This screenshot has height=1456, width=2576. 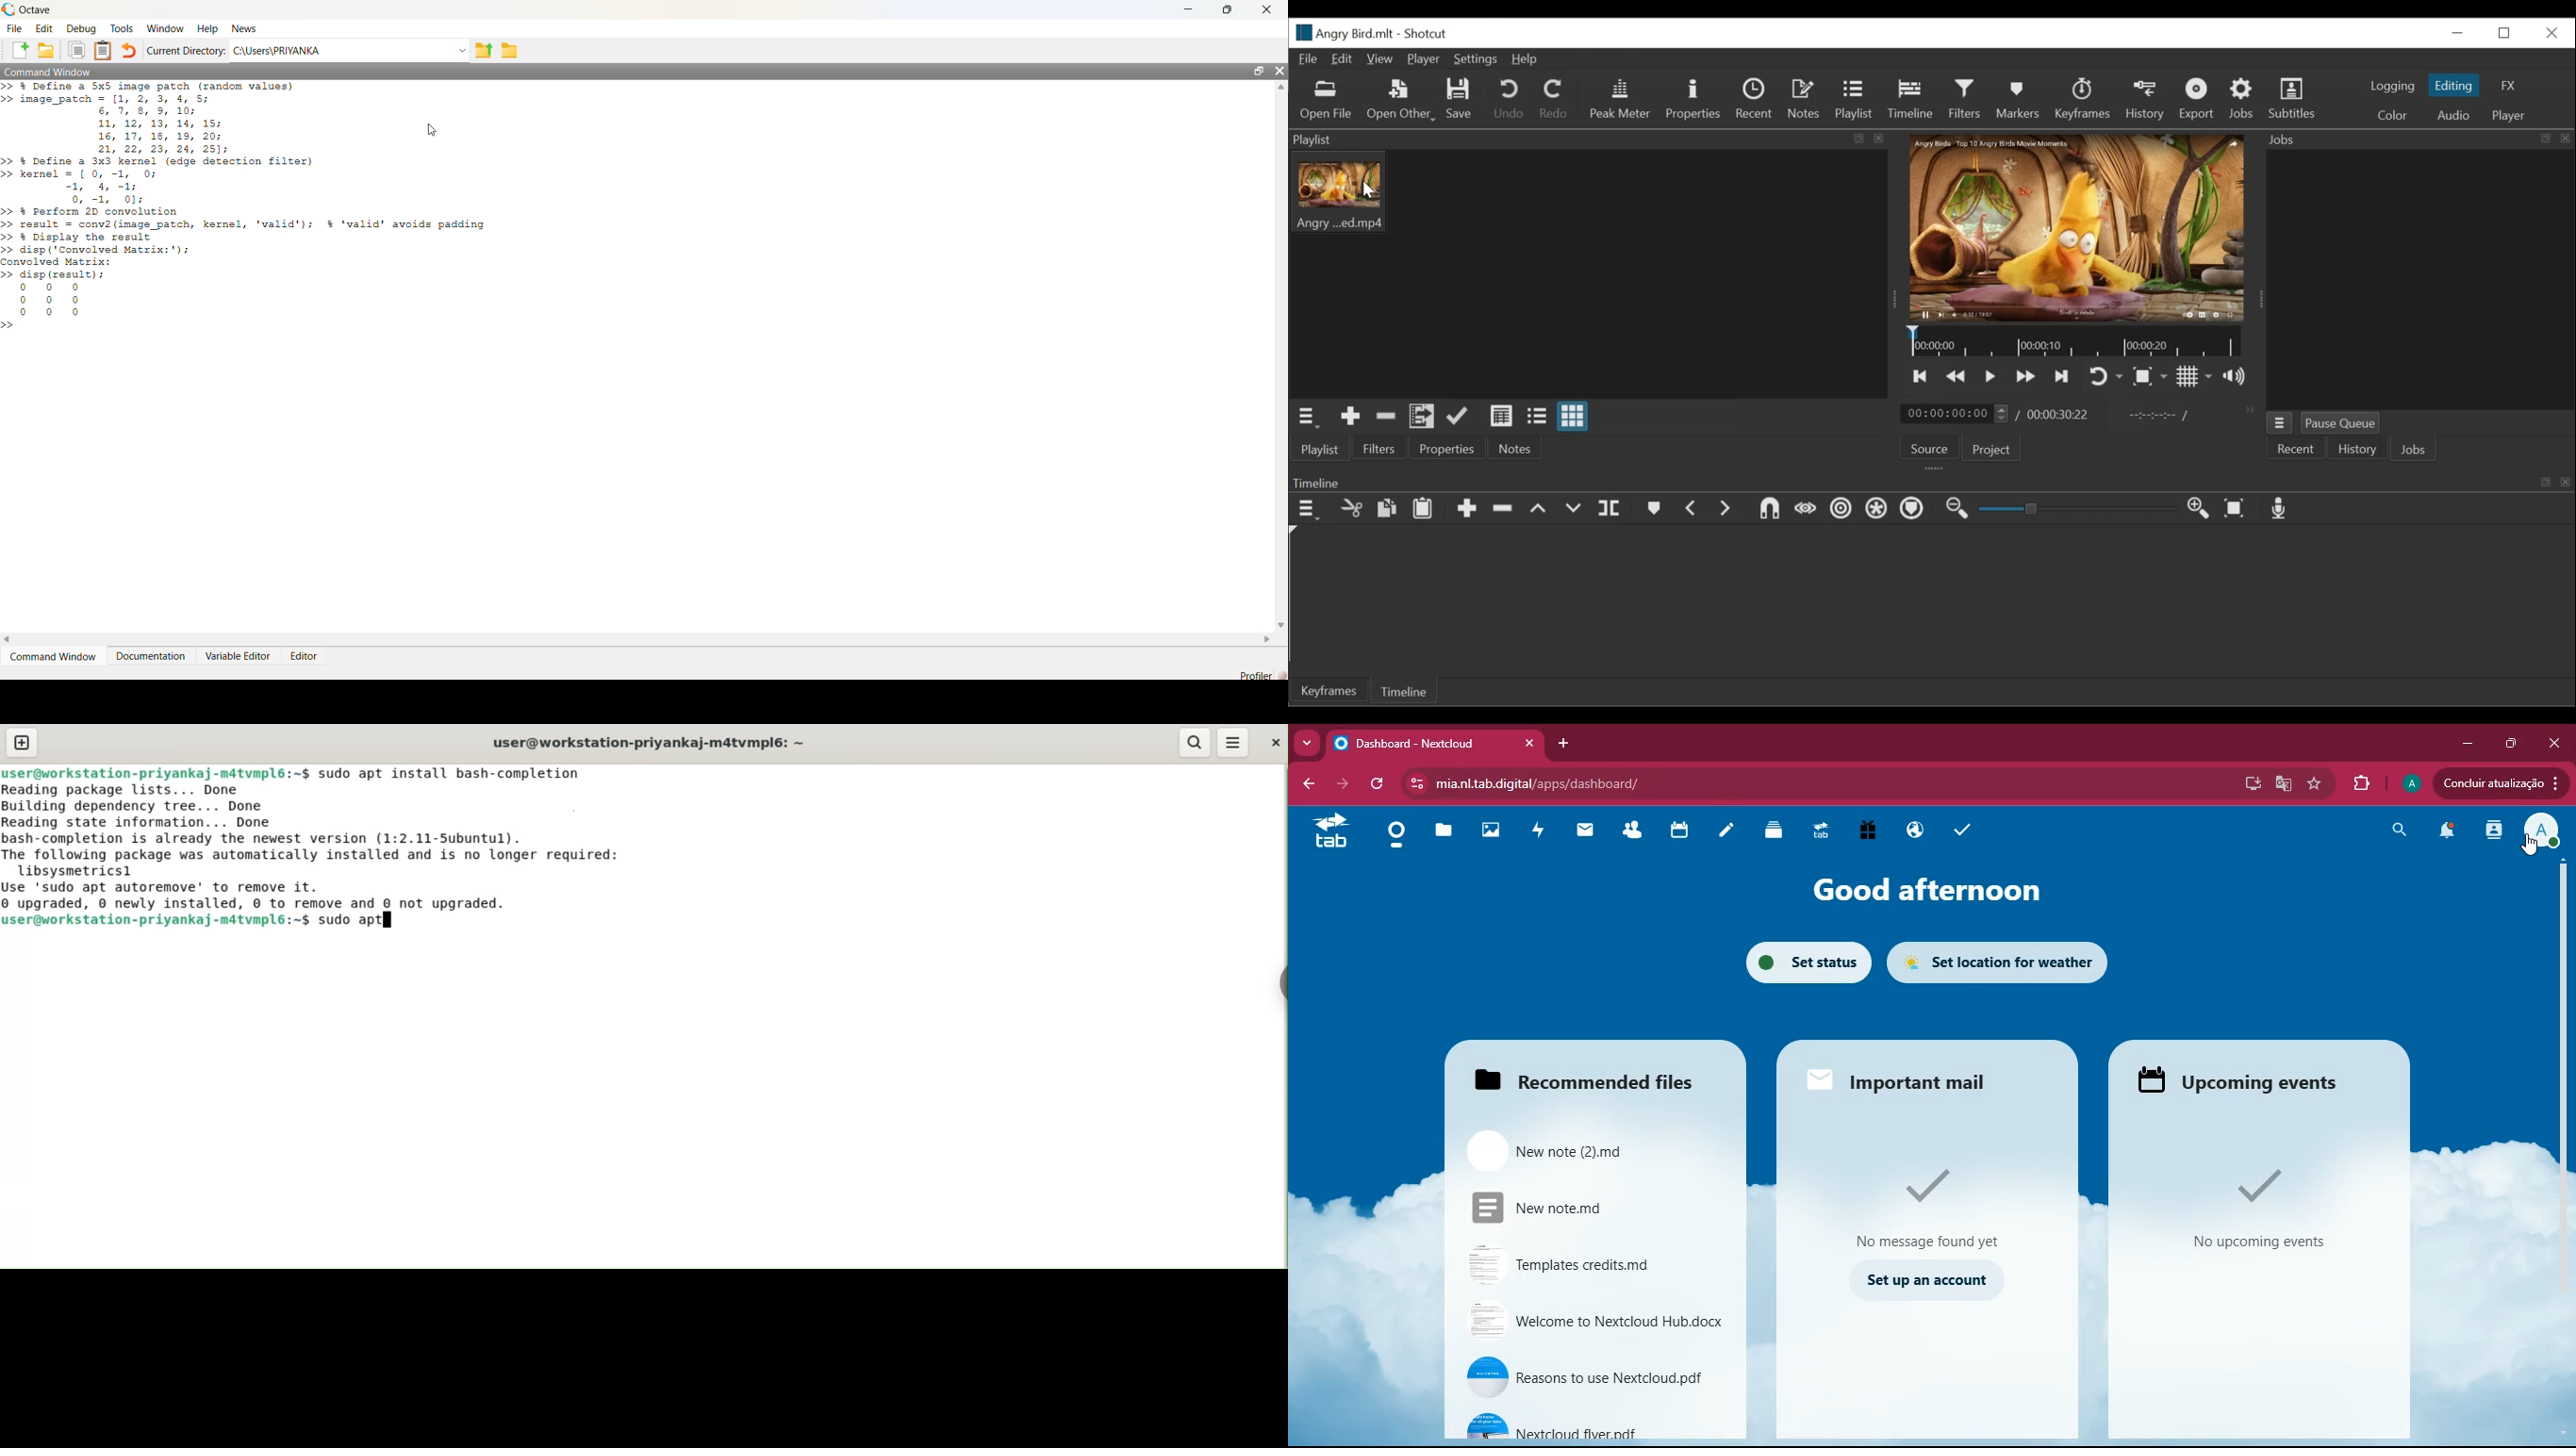 I want to click on Recommended files, so click(x=1584, y=1075).